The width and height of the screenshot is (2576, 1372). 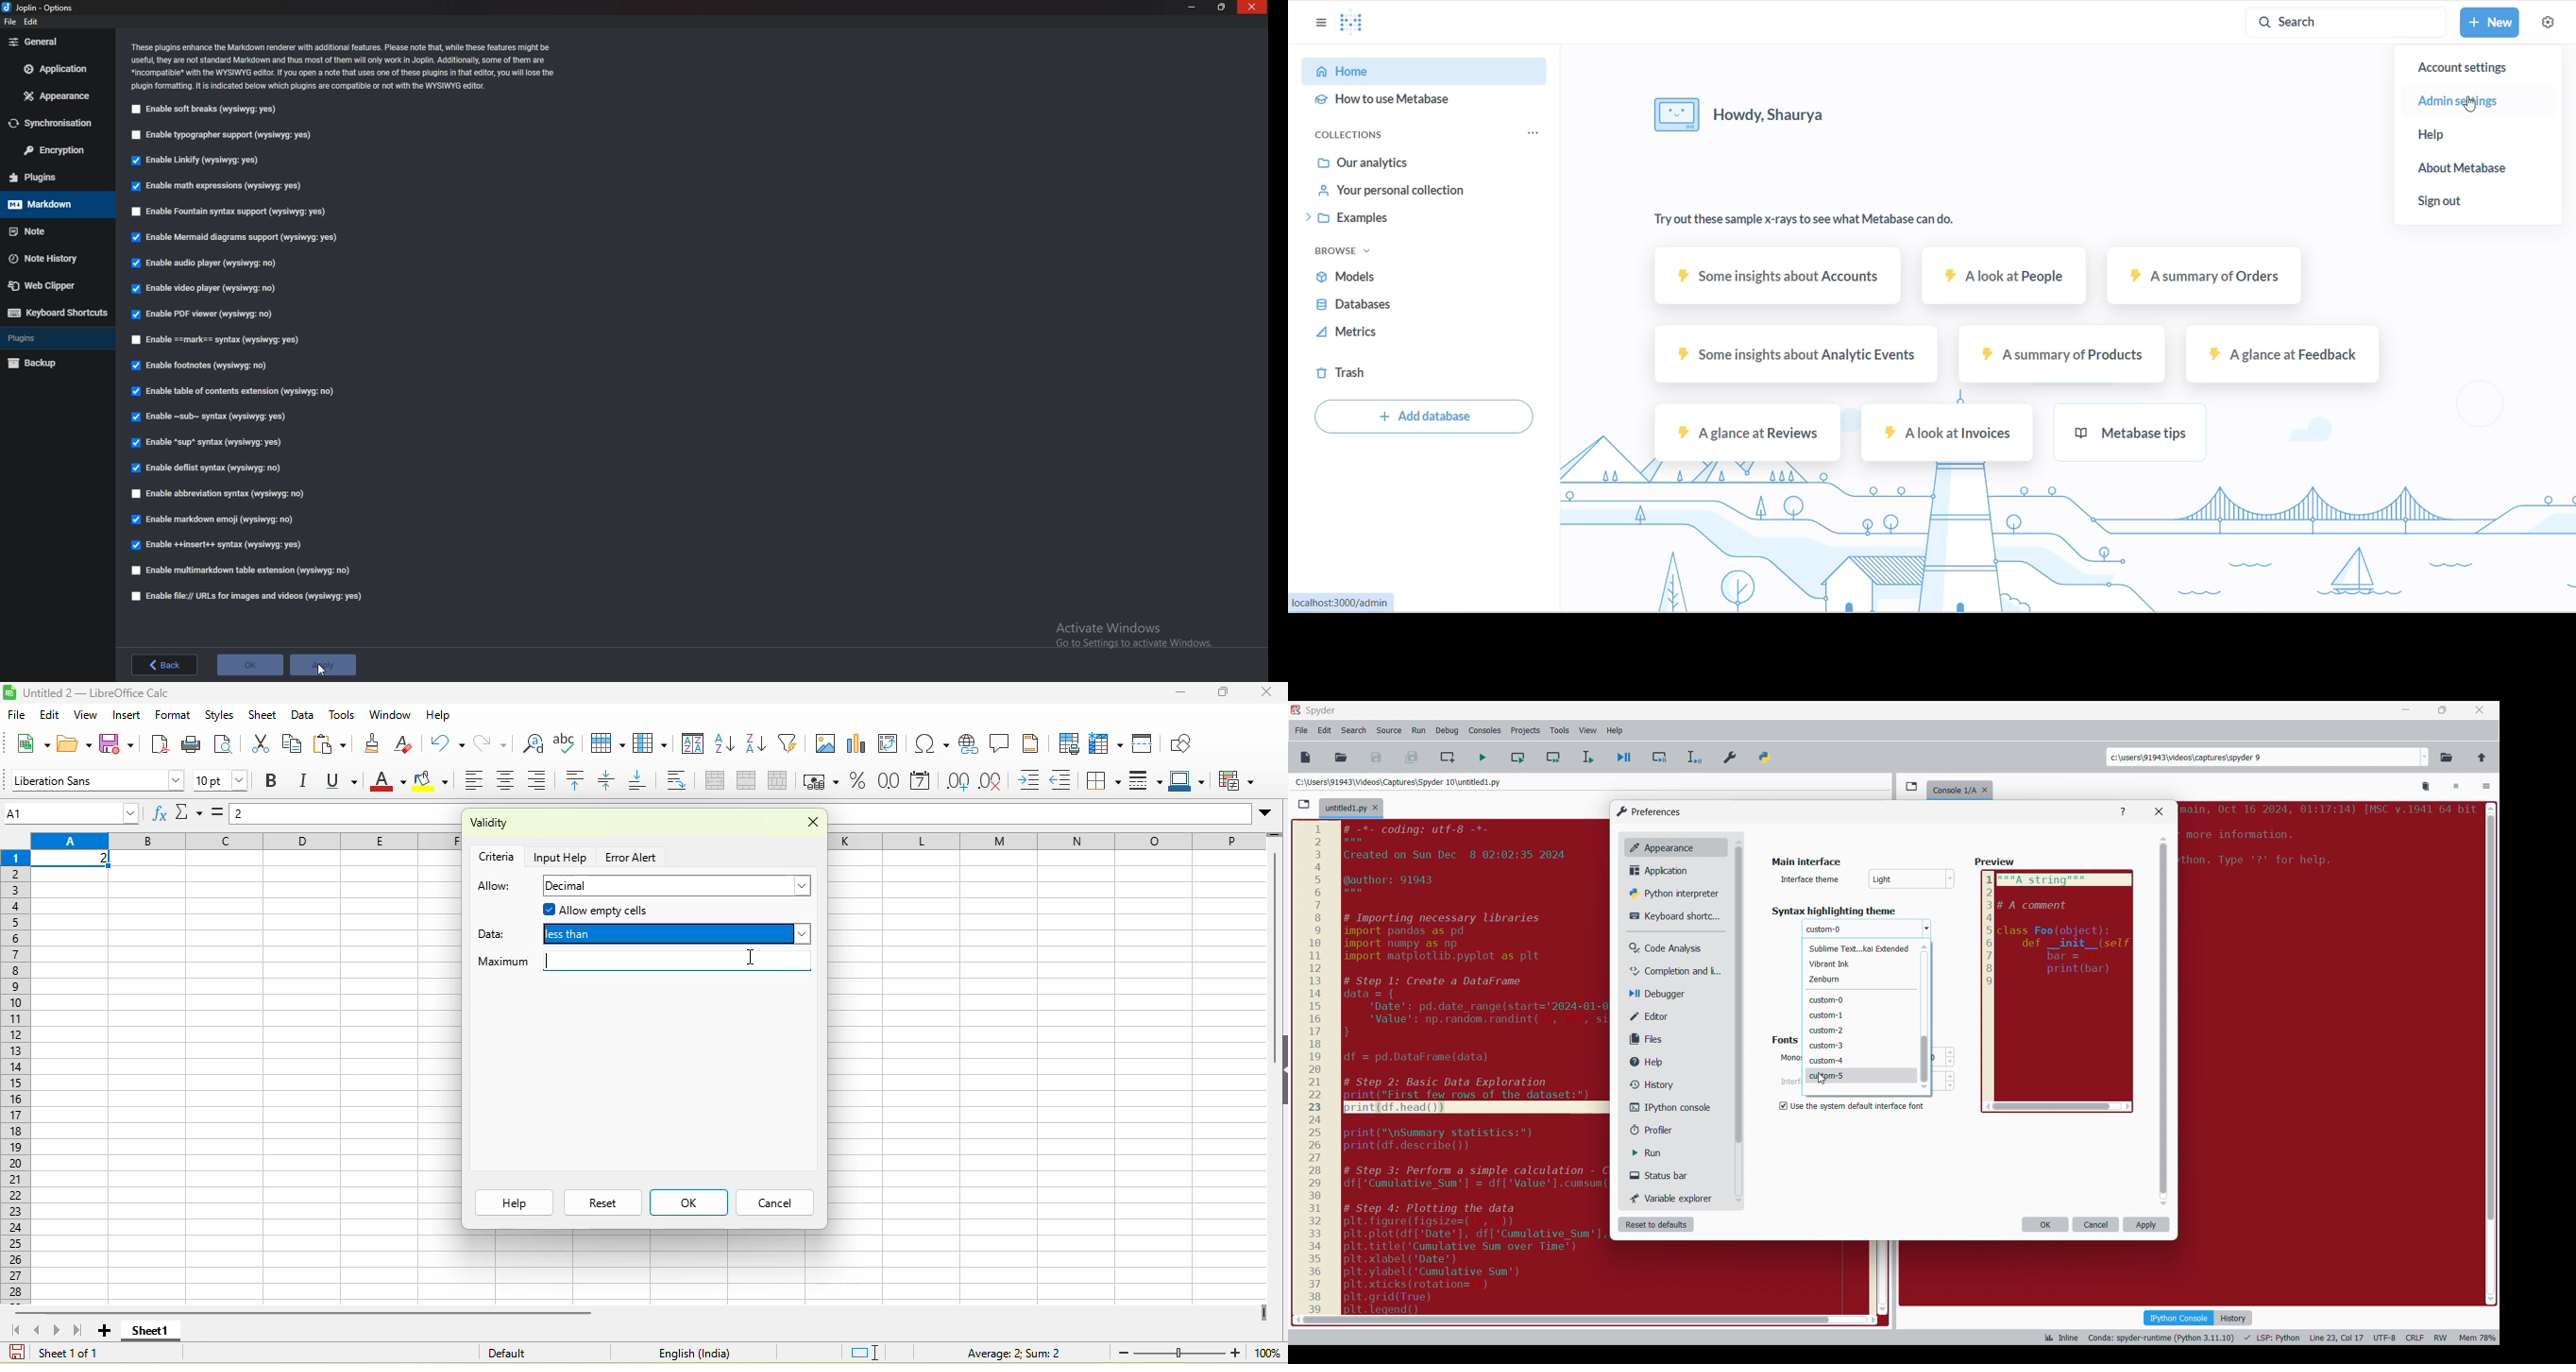 I want to click on Enable table of contents extension, so click(x=237, y=393).